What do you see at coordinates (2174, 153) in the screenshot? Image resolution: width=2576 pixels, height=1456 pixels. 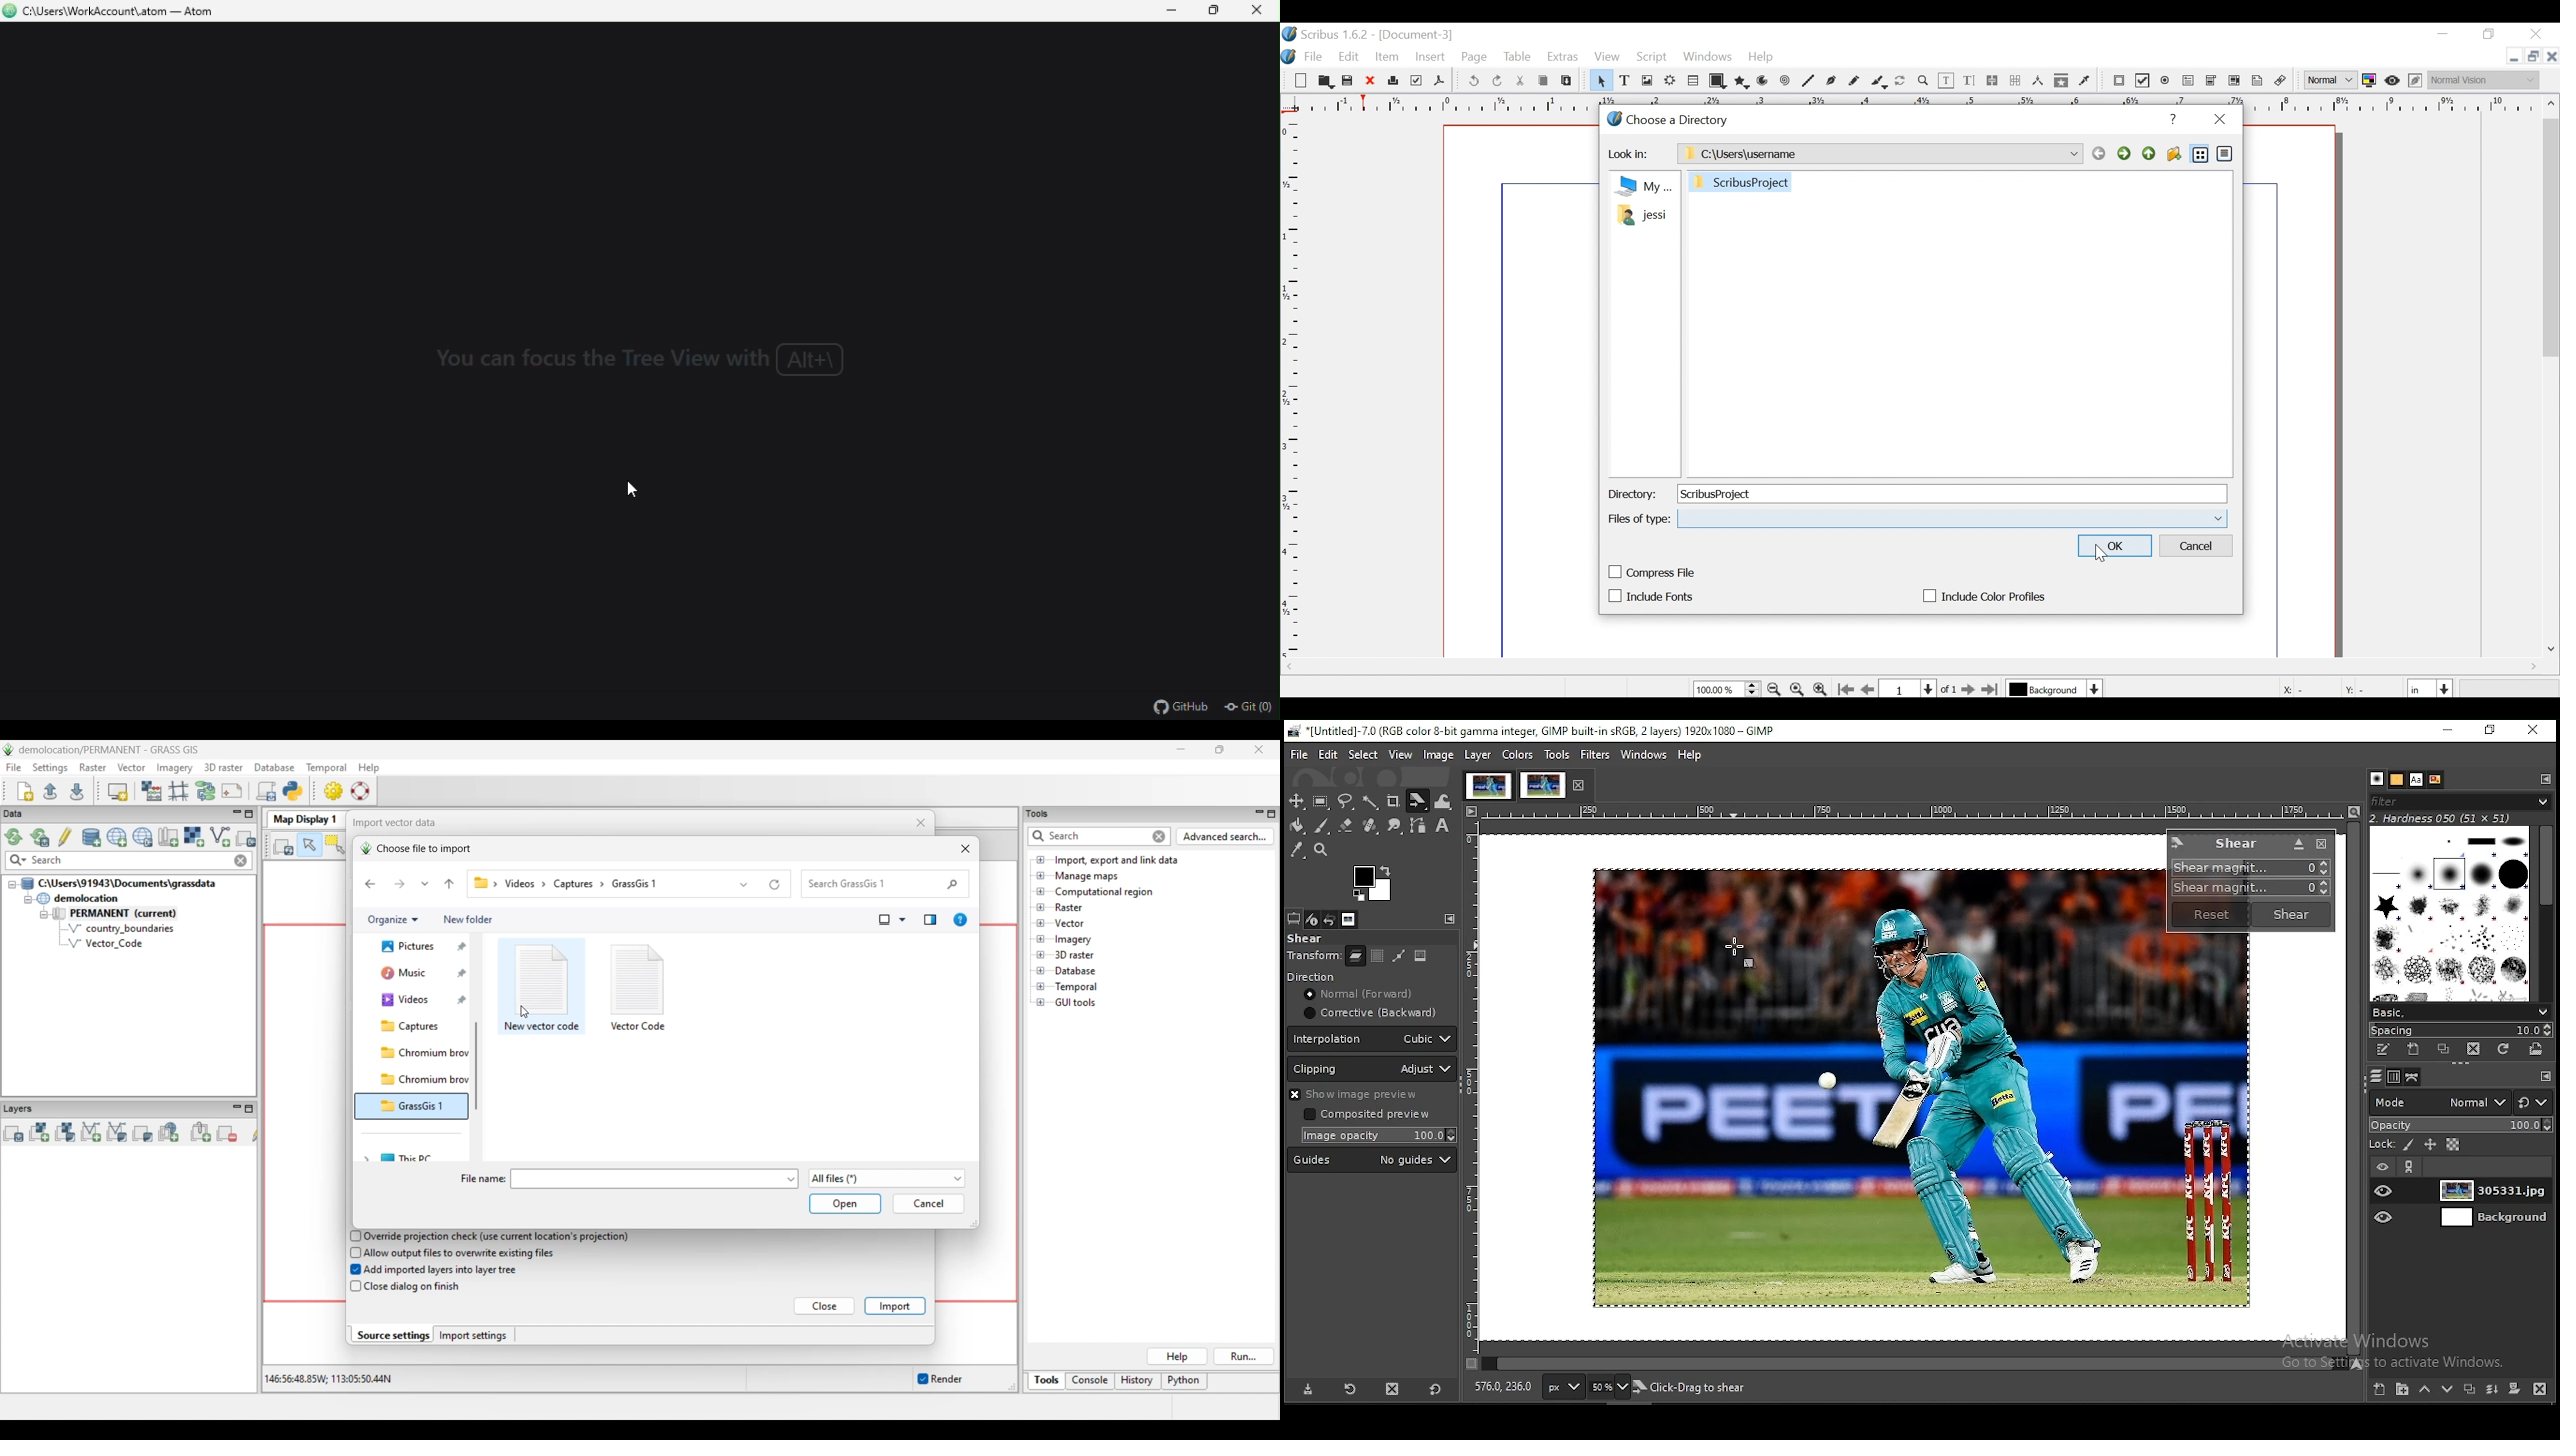 I see `Create Folder` at bounding box center [2174, 153].